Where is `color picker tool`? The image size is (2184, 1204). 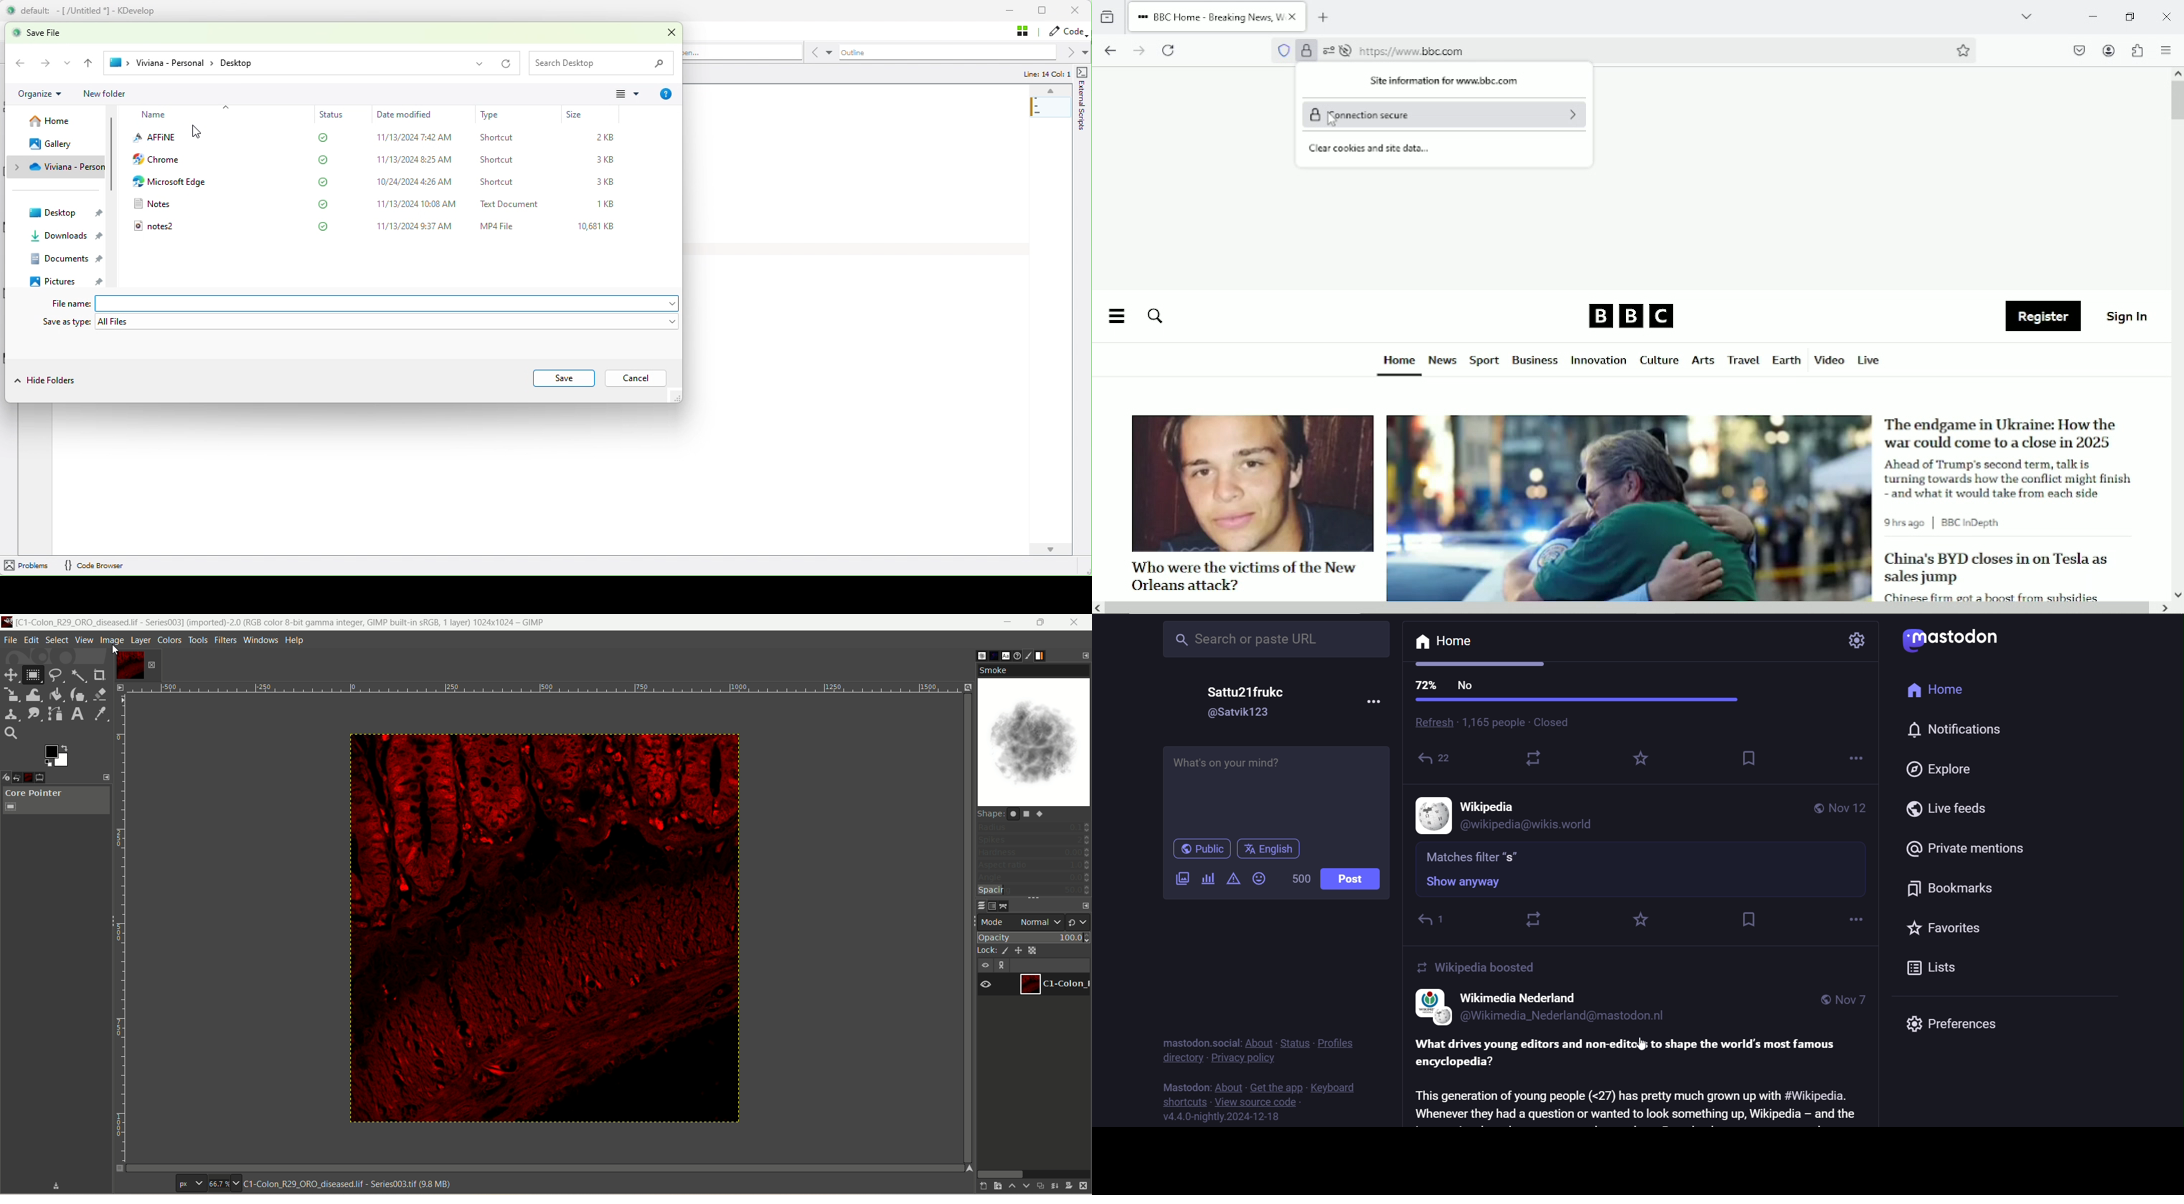 color picker tool is located at coordinates (100, 714).